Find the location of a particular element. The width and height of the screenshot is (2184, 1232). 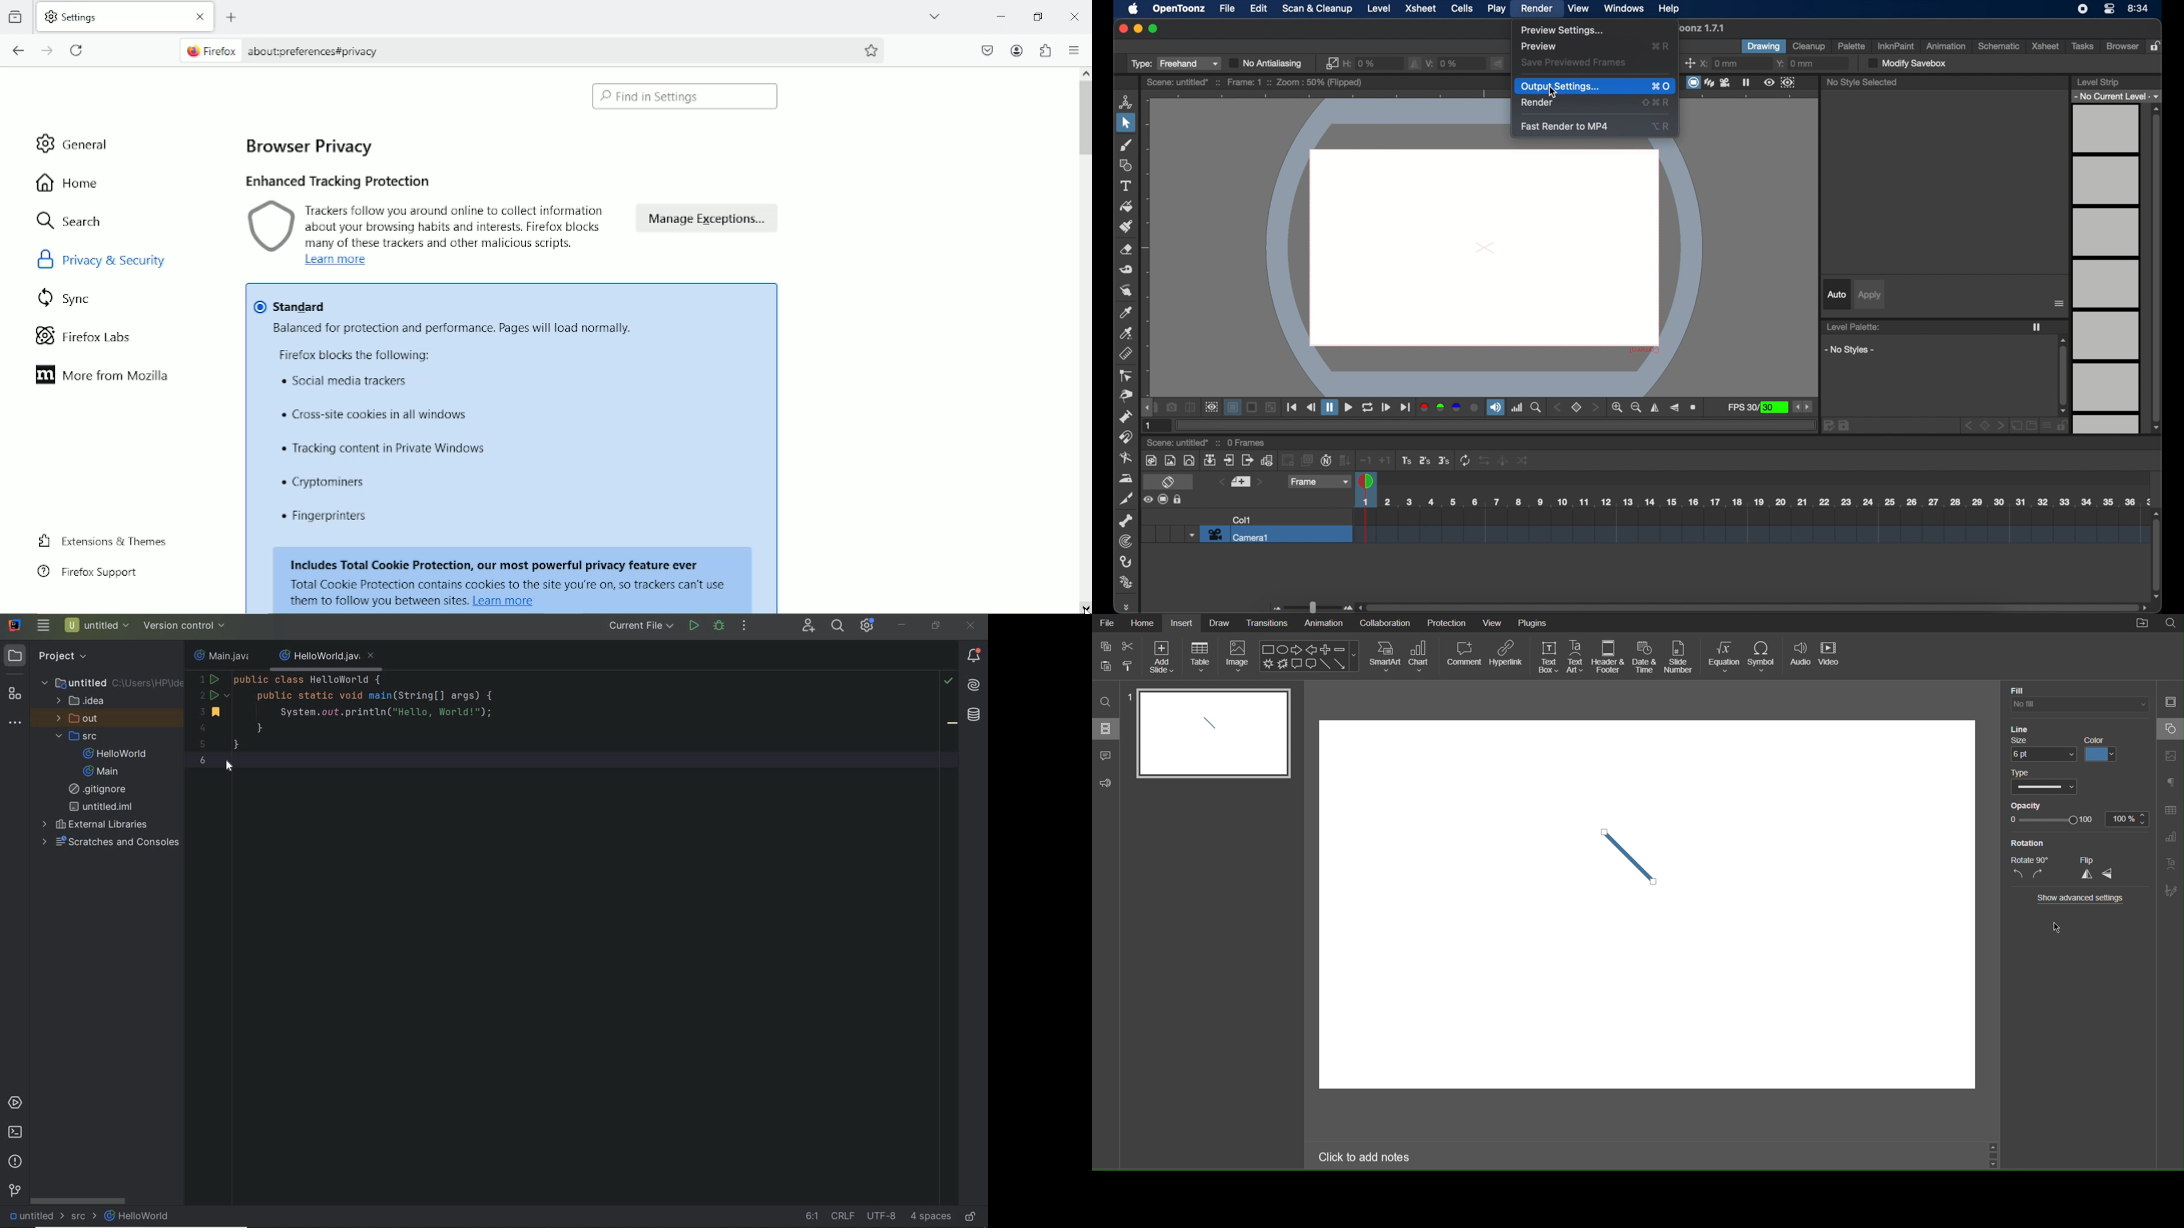

text is located at coordinates (376, 602).